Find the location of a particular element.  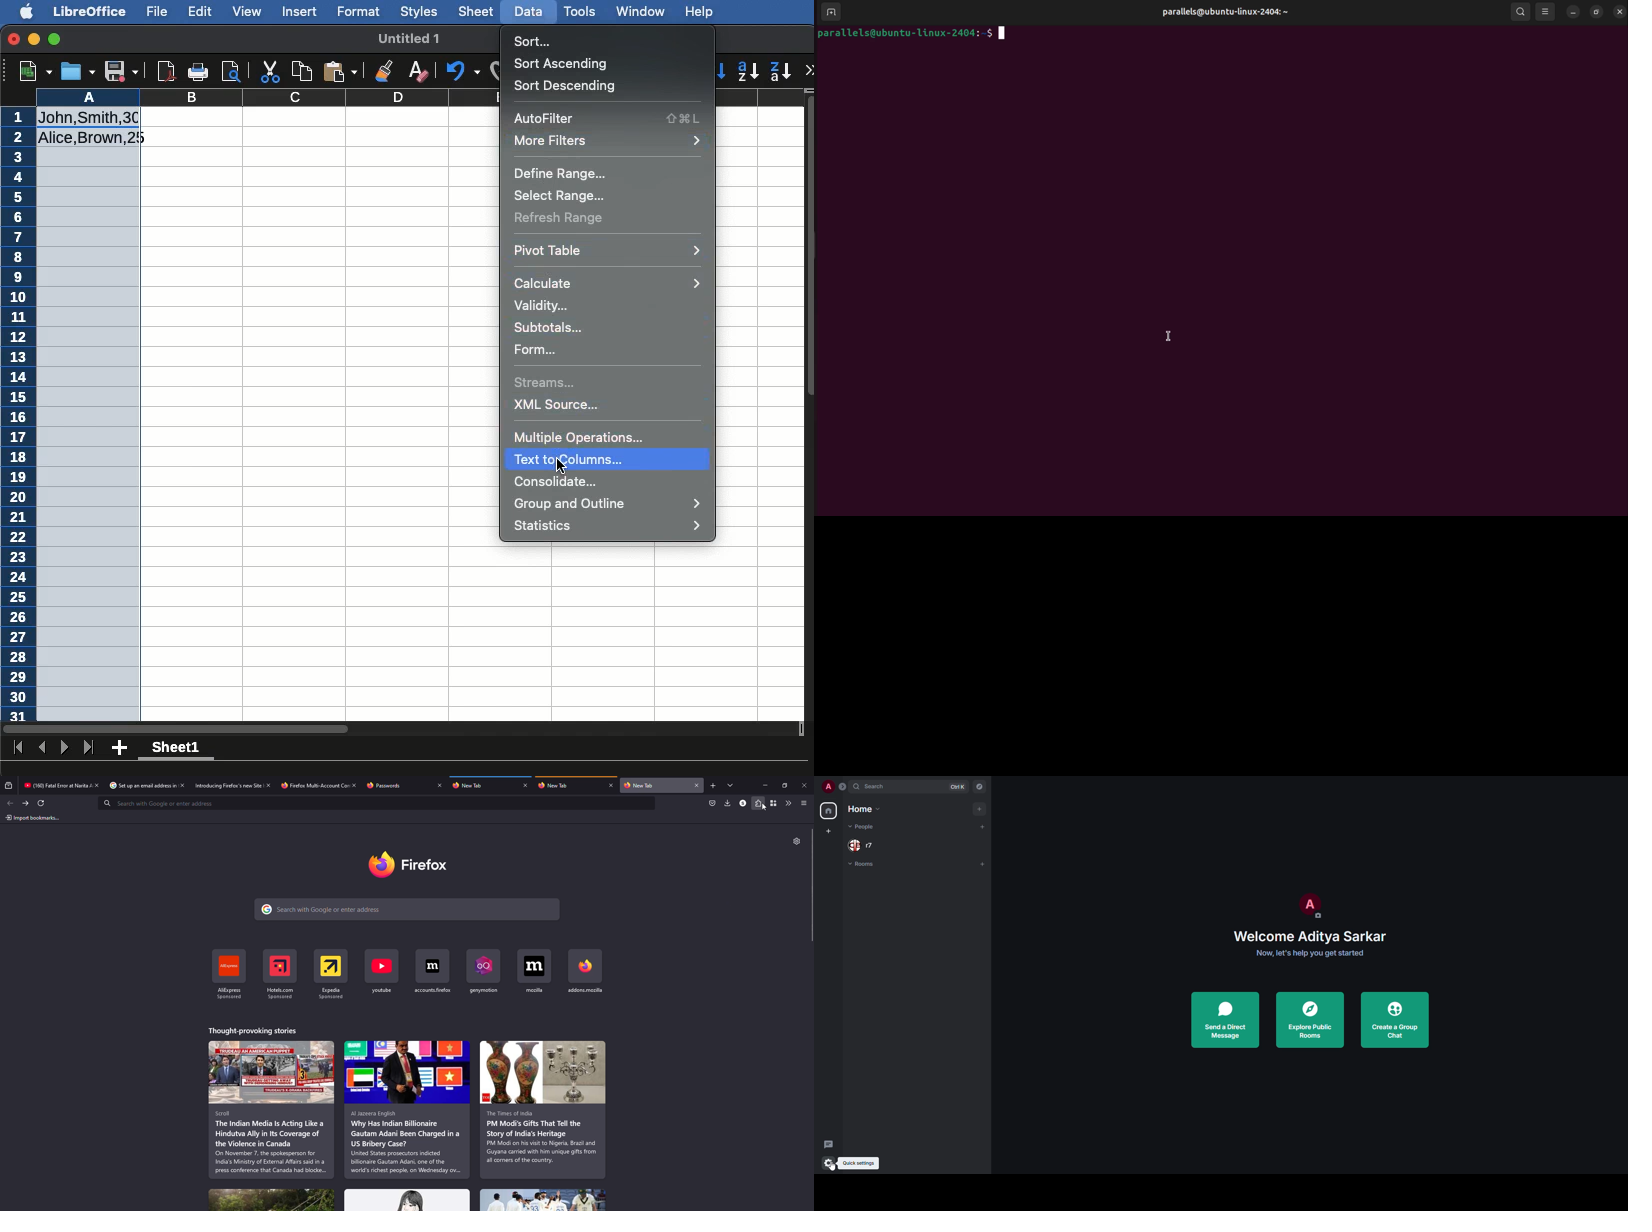

close is located at coordinates (805, 786).